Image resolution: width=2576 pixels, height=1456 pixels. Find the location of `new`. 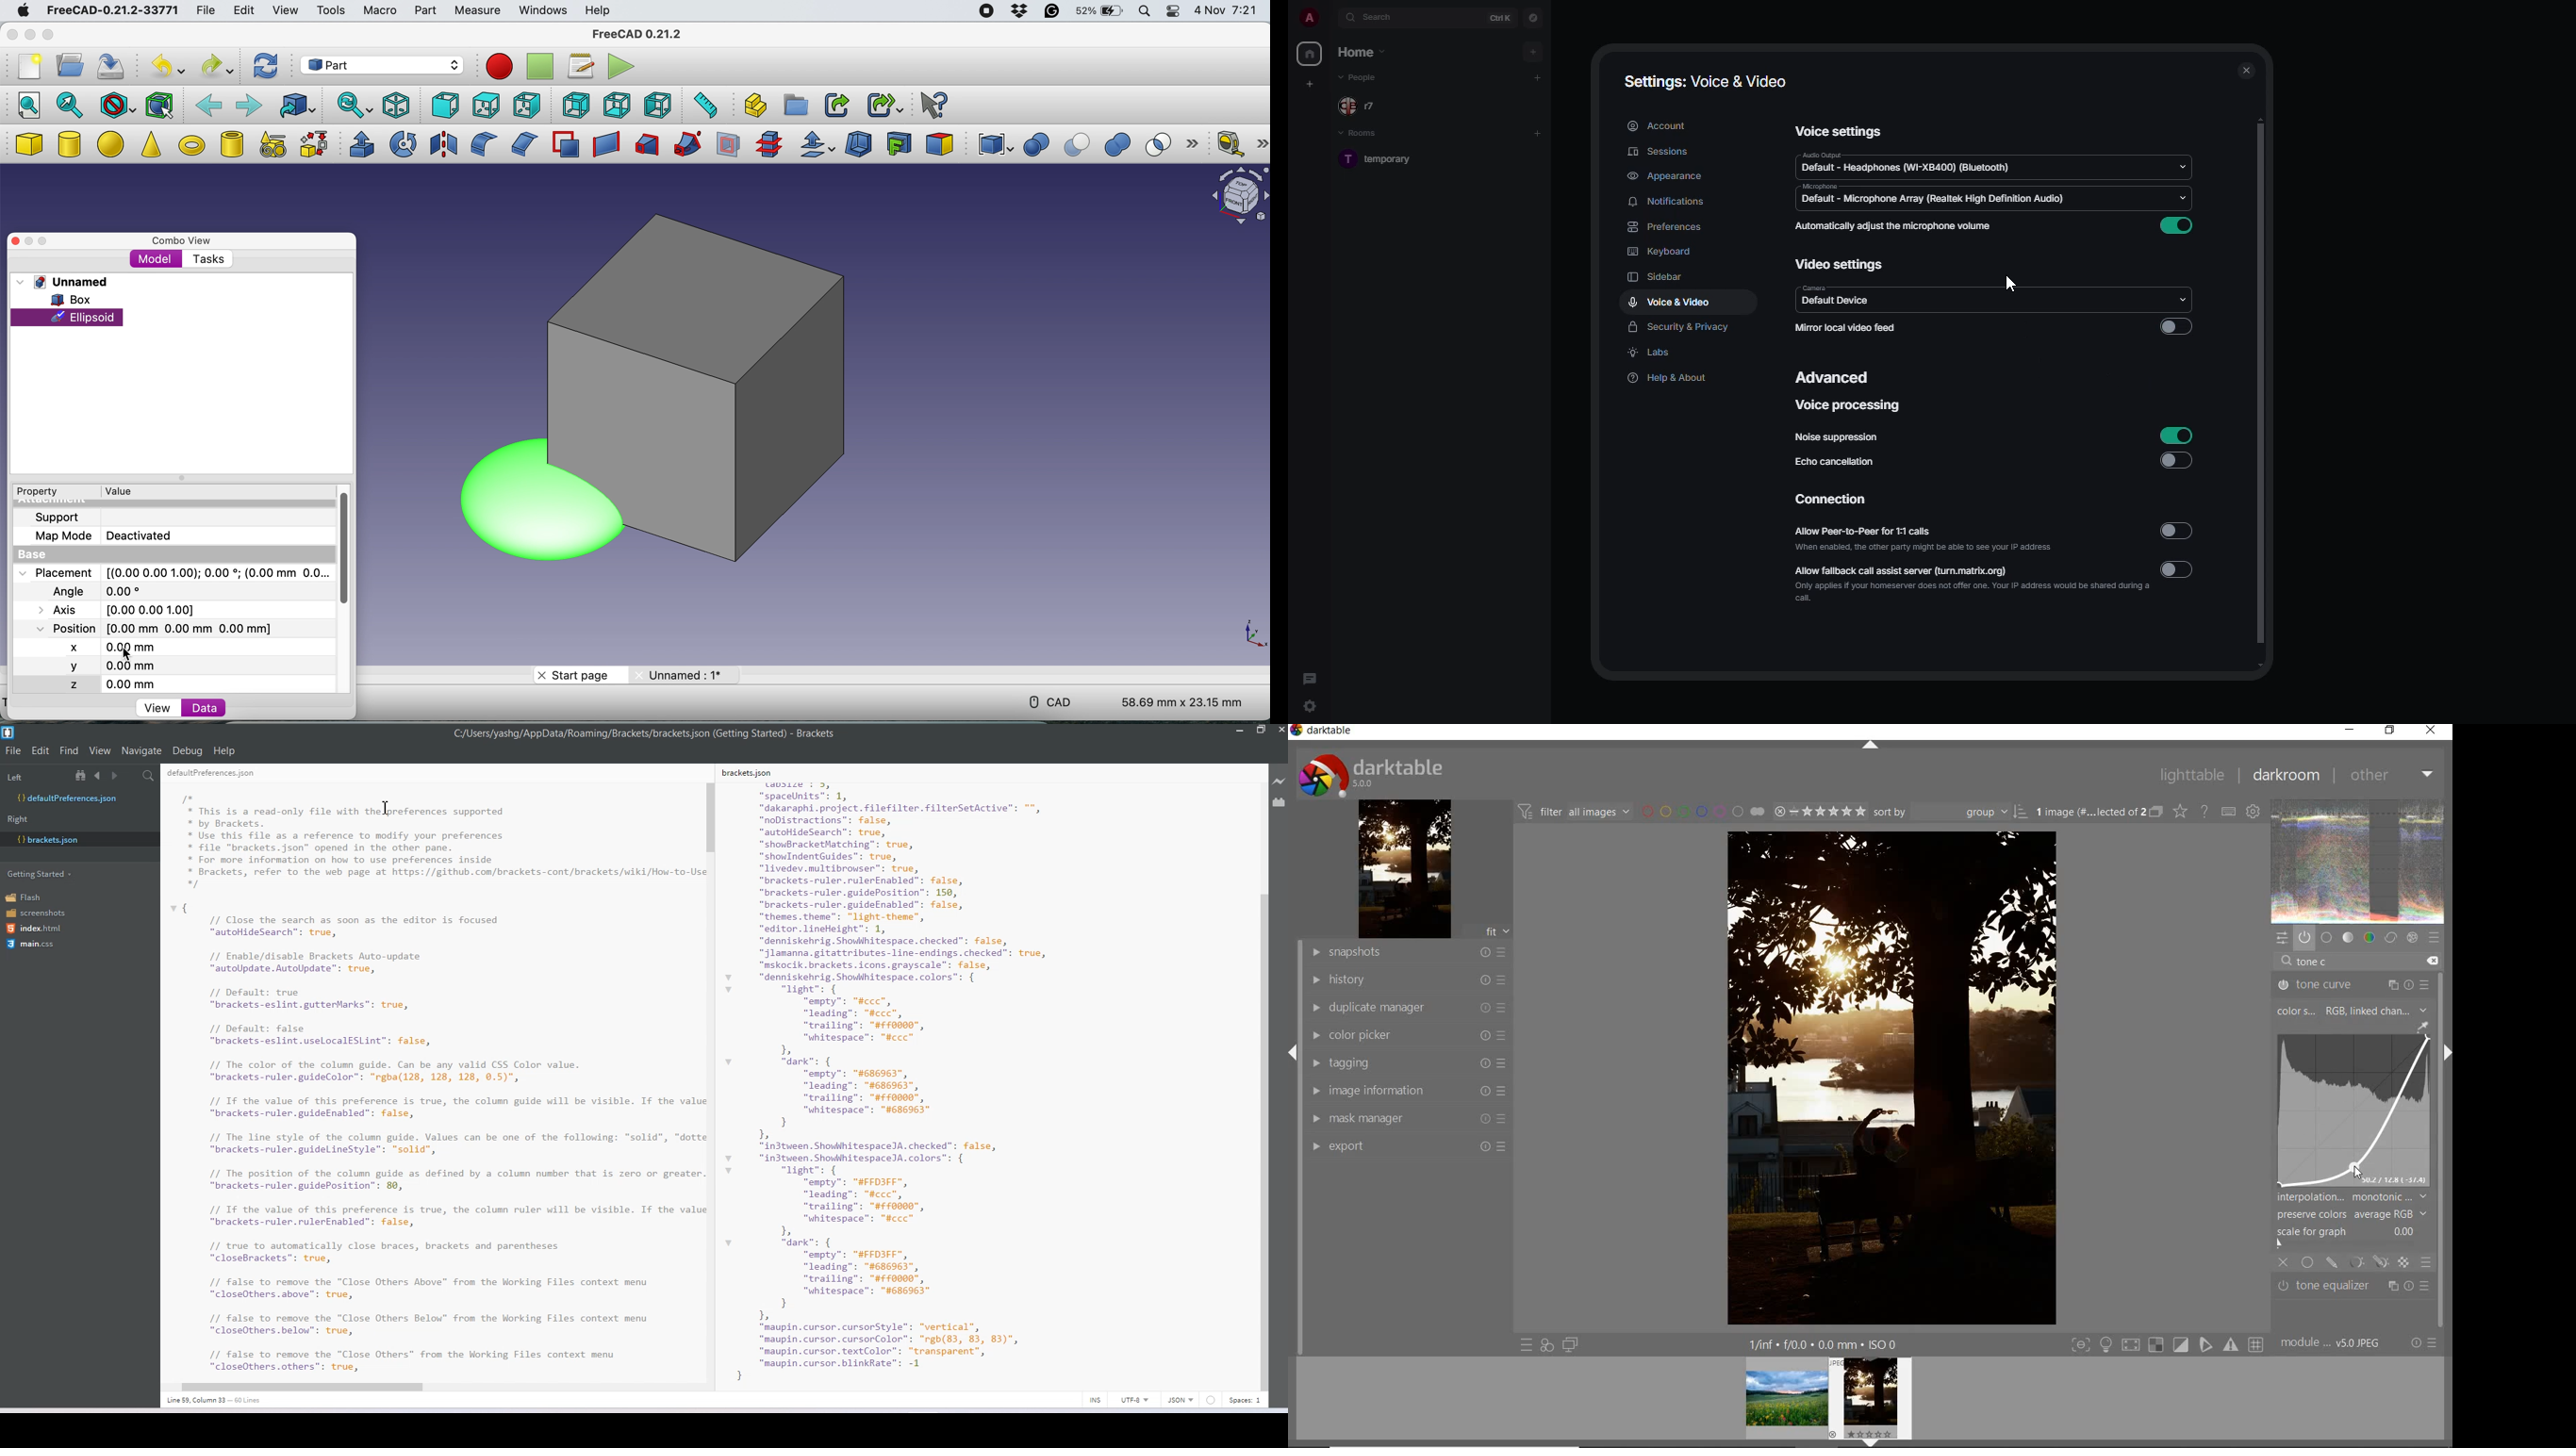

new is located at coordinates (27, 69).